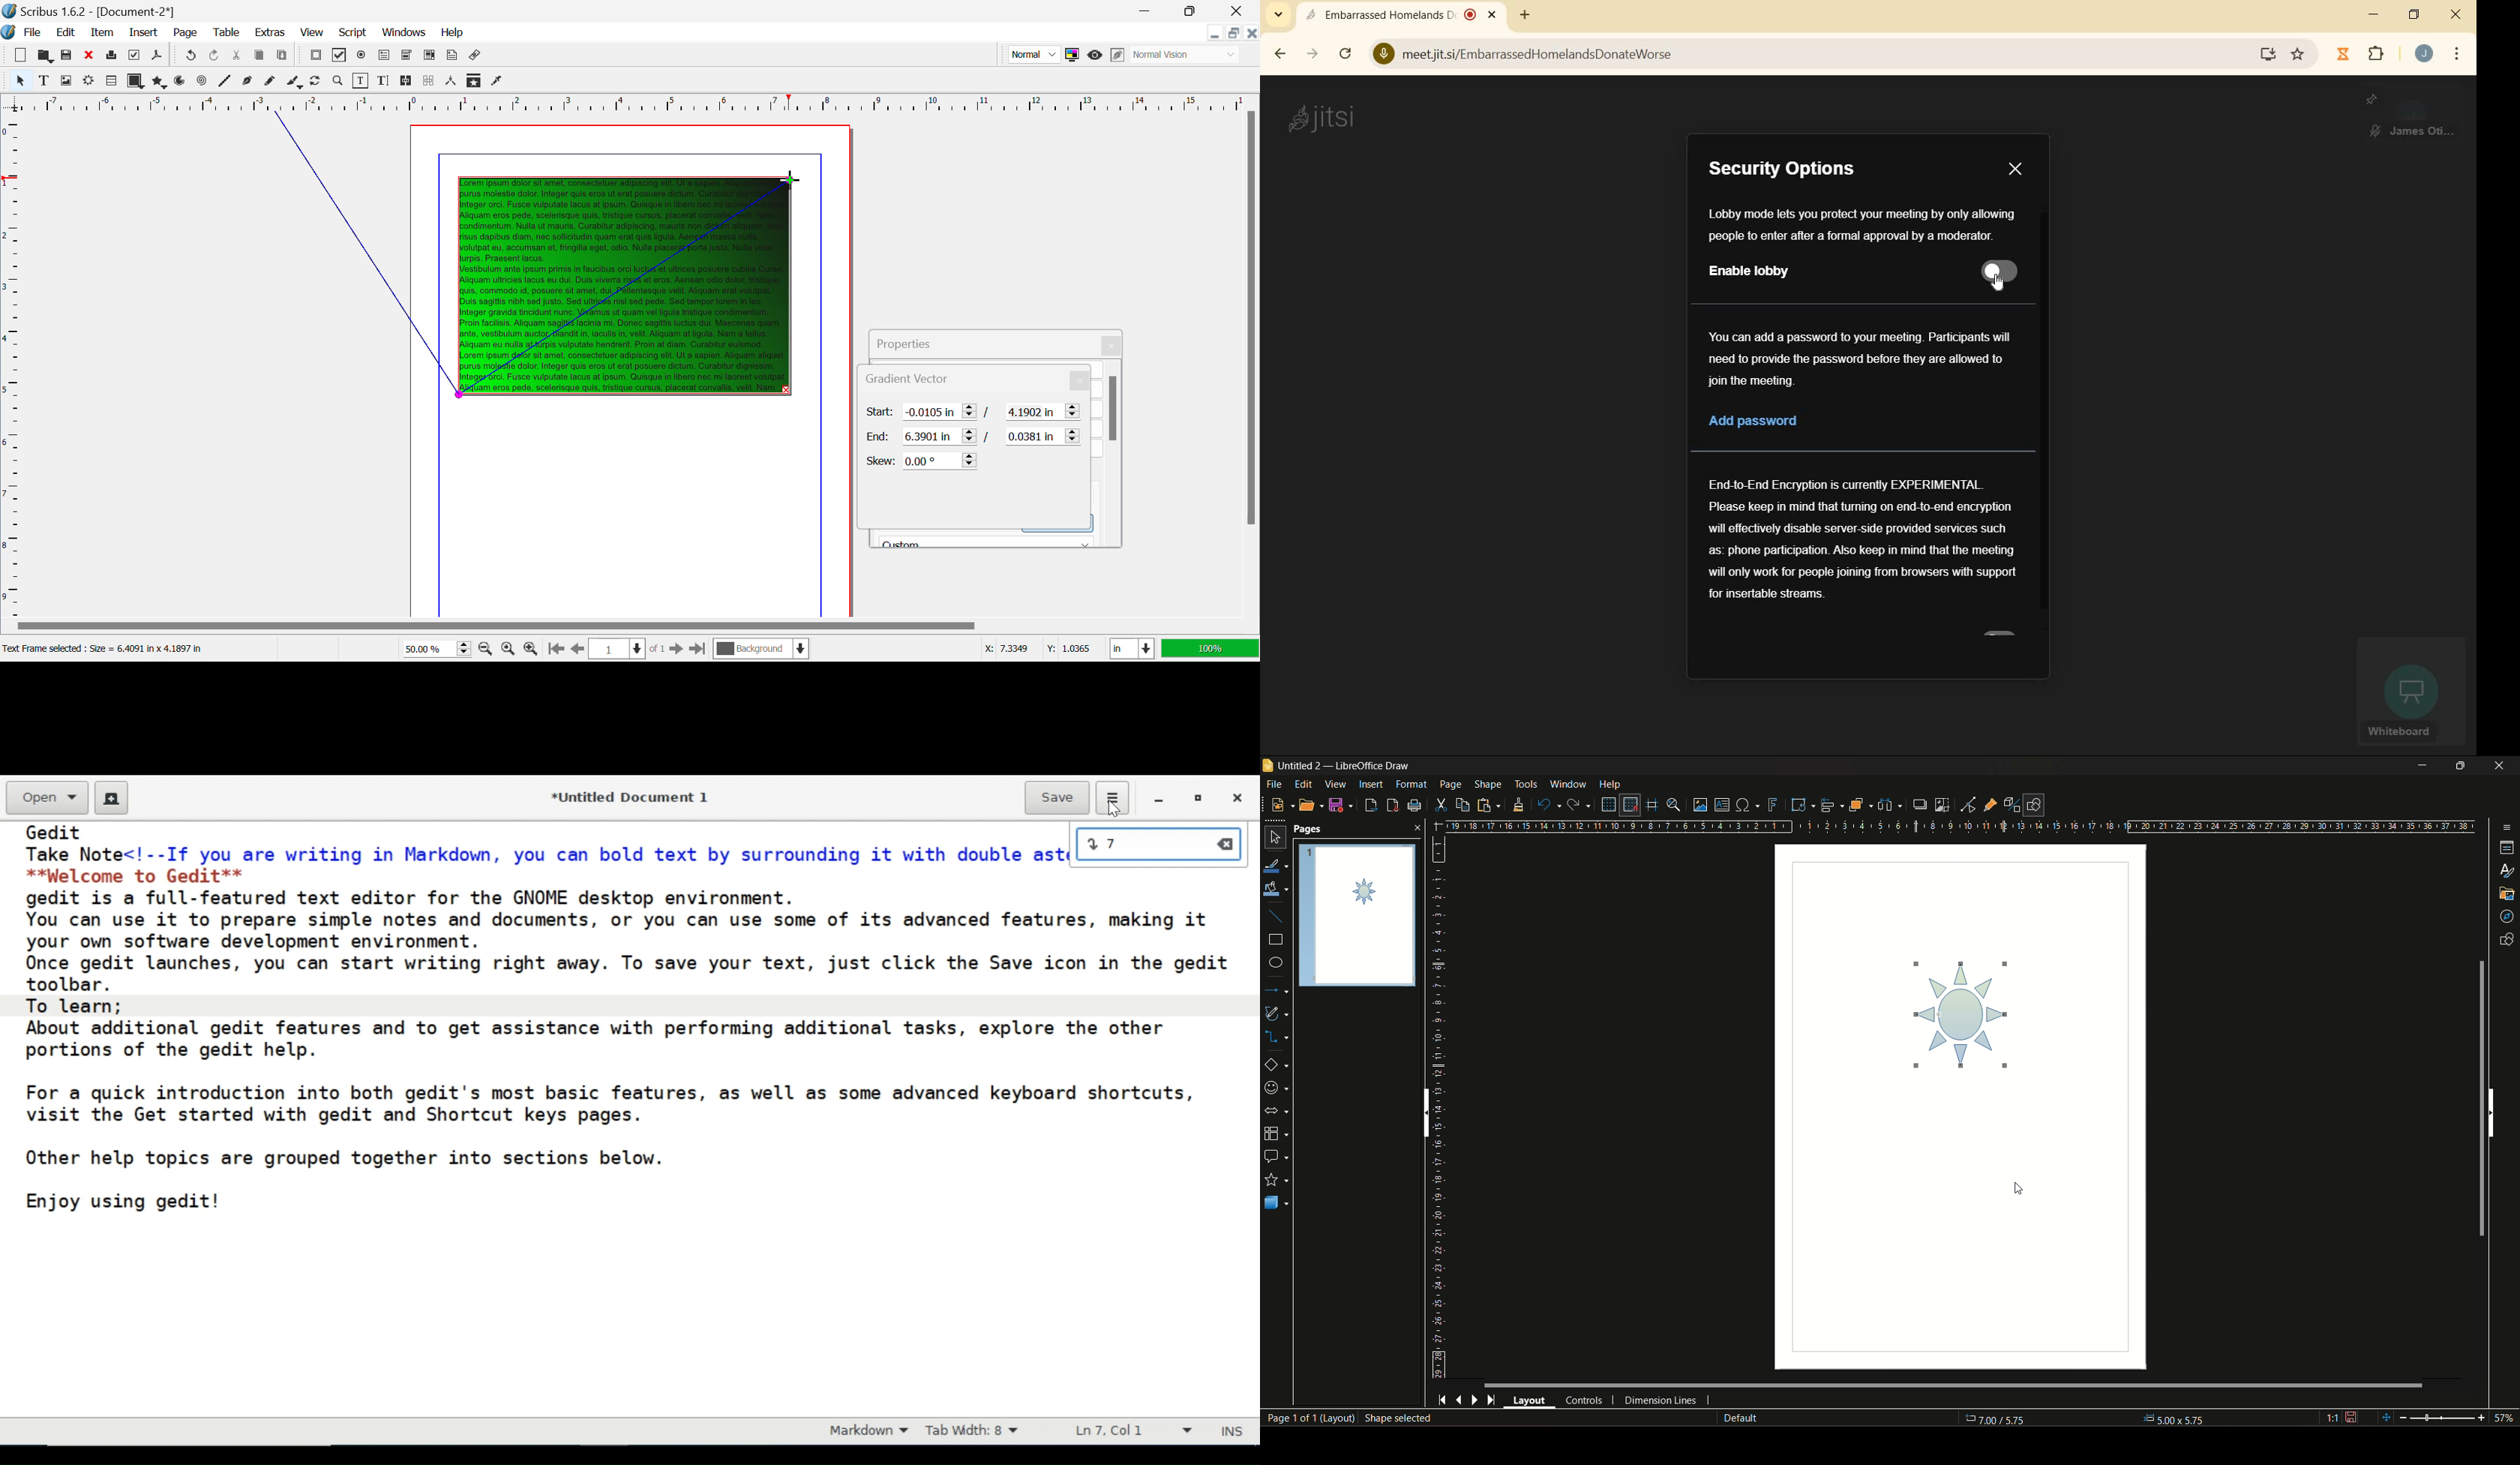 The height and width of the screenshot is (1484, 2520). I want to click on Application menu, so click(1112, 799).